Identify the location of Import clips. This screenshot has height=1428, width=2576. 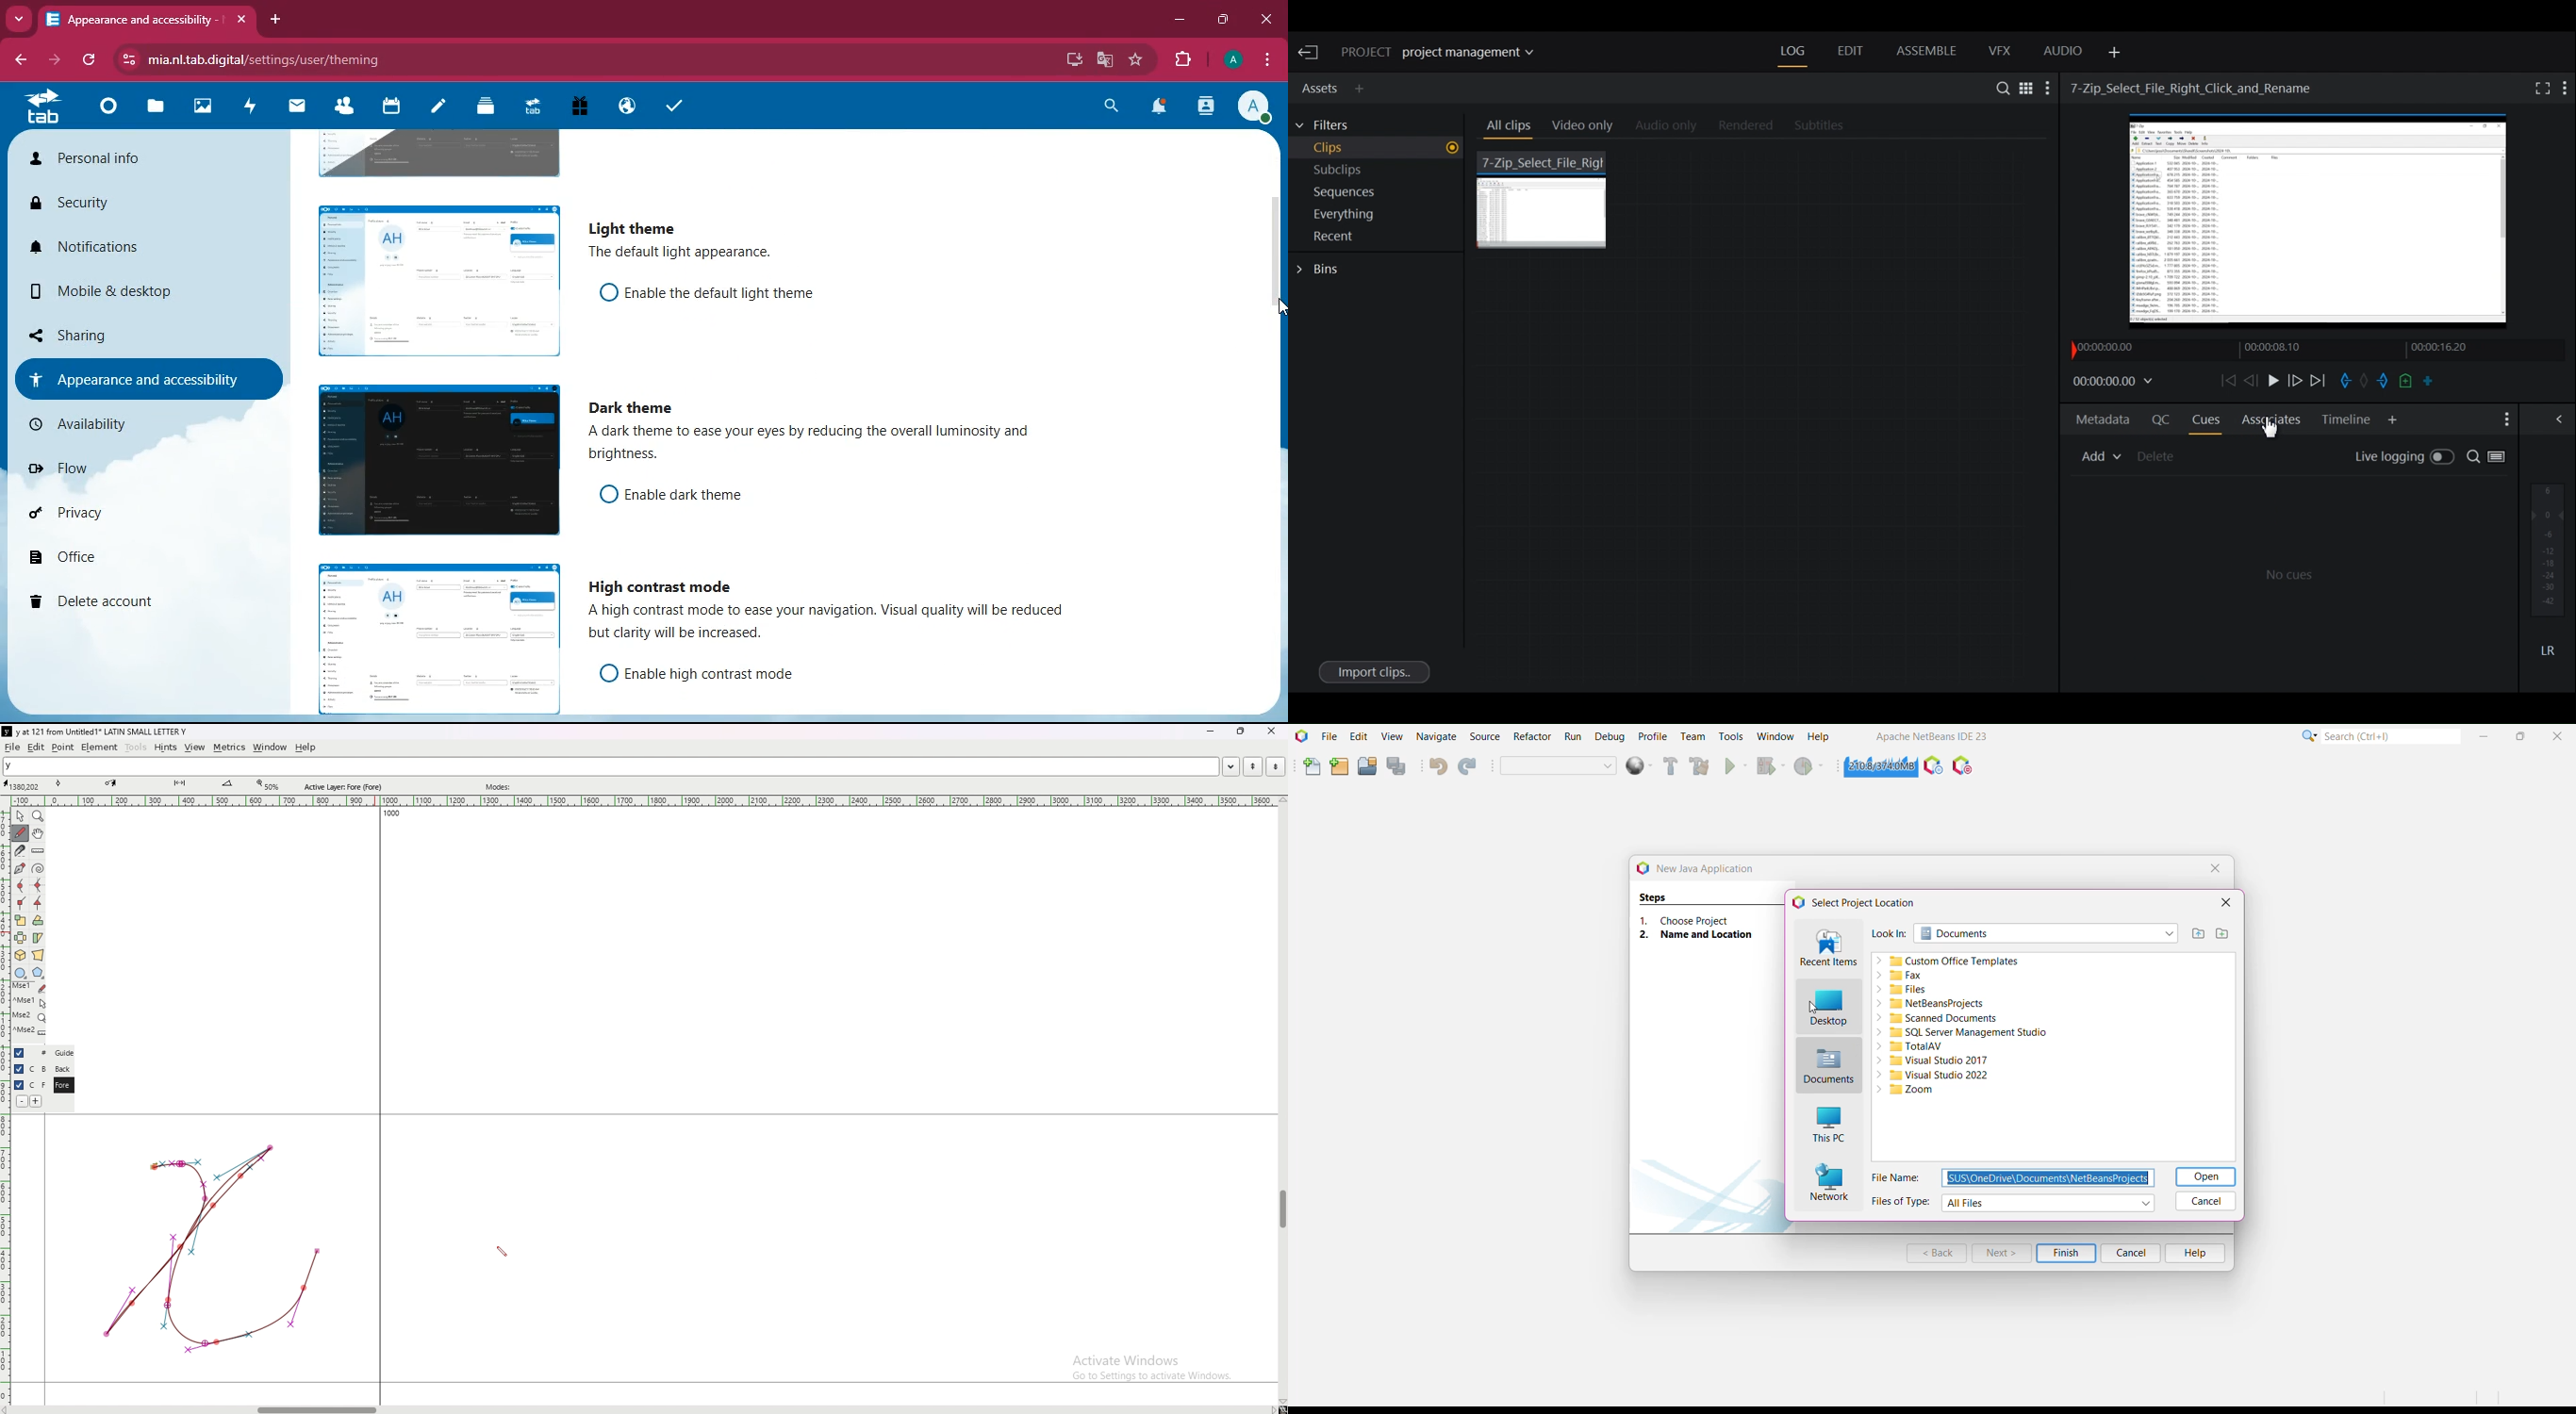
(1373, 671).